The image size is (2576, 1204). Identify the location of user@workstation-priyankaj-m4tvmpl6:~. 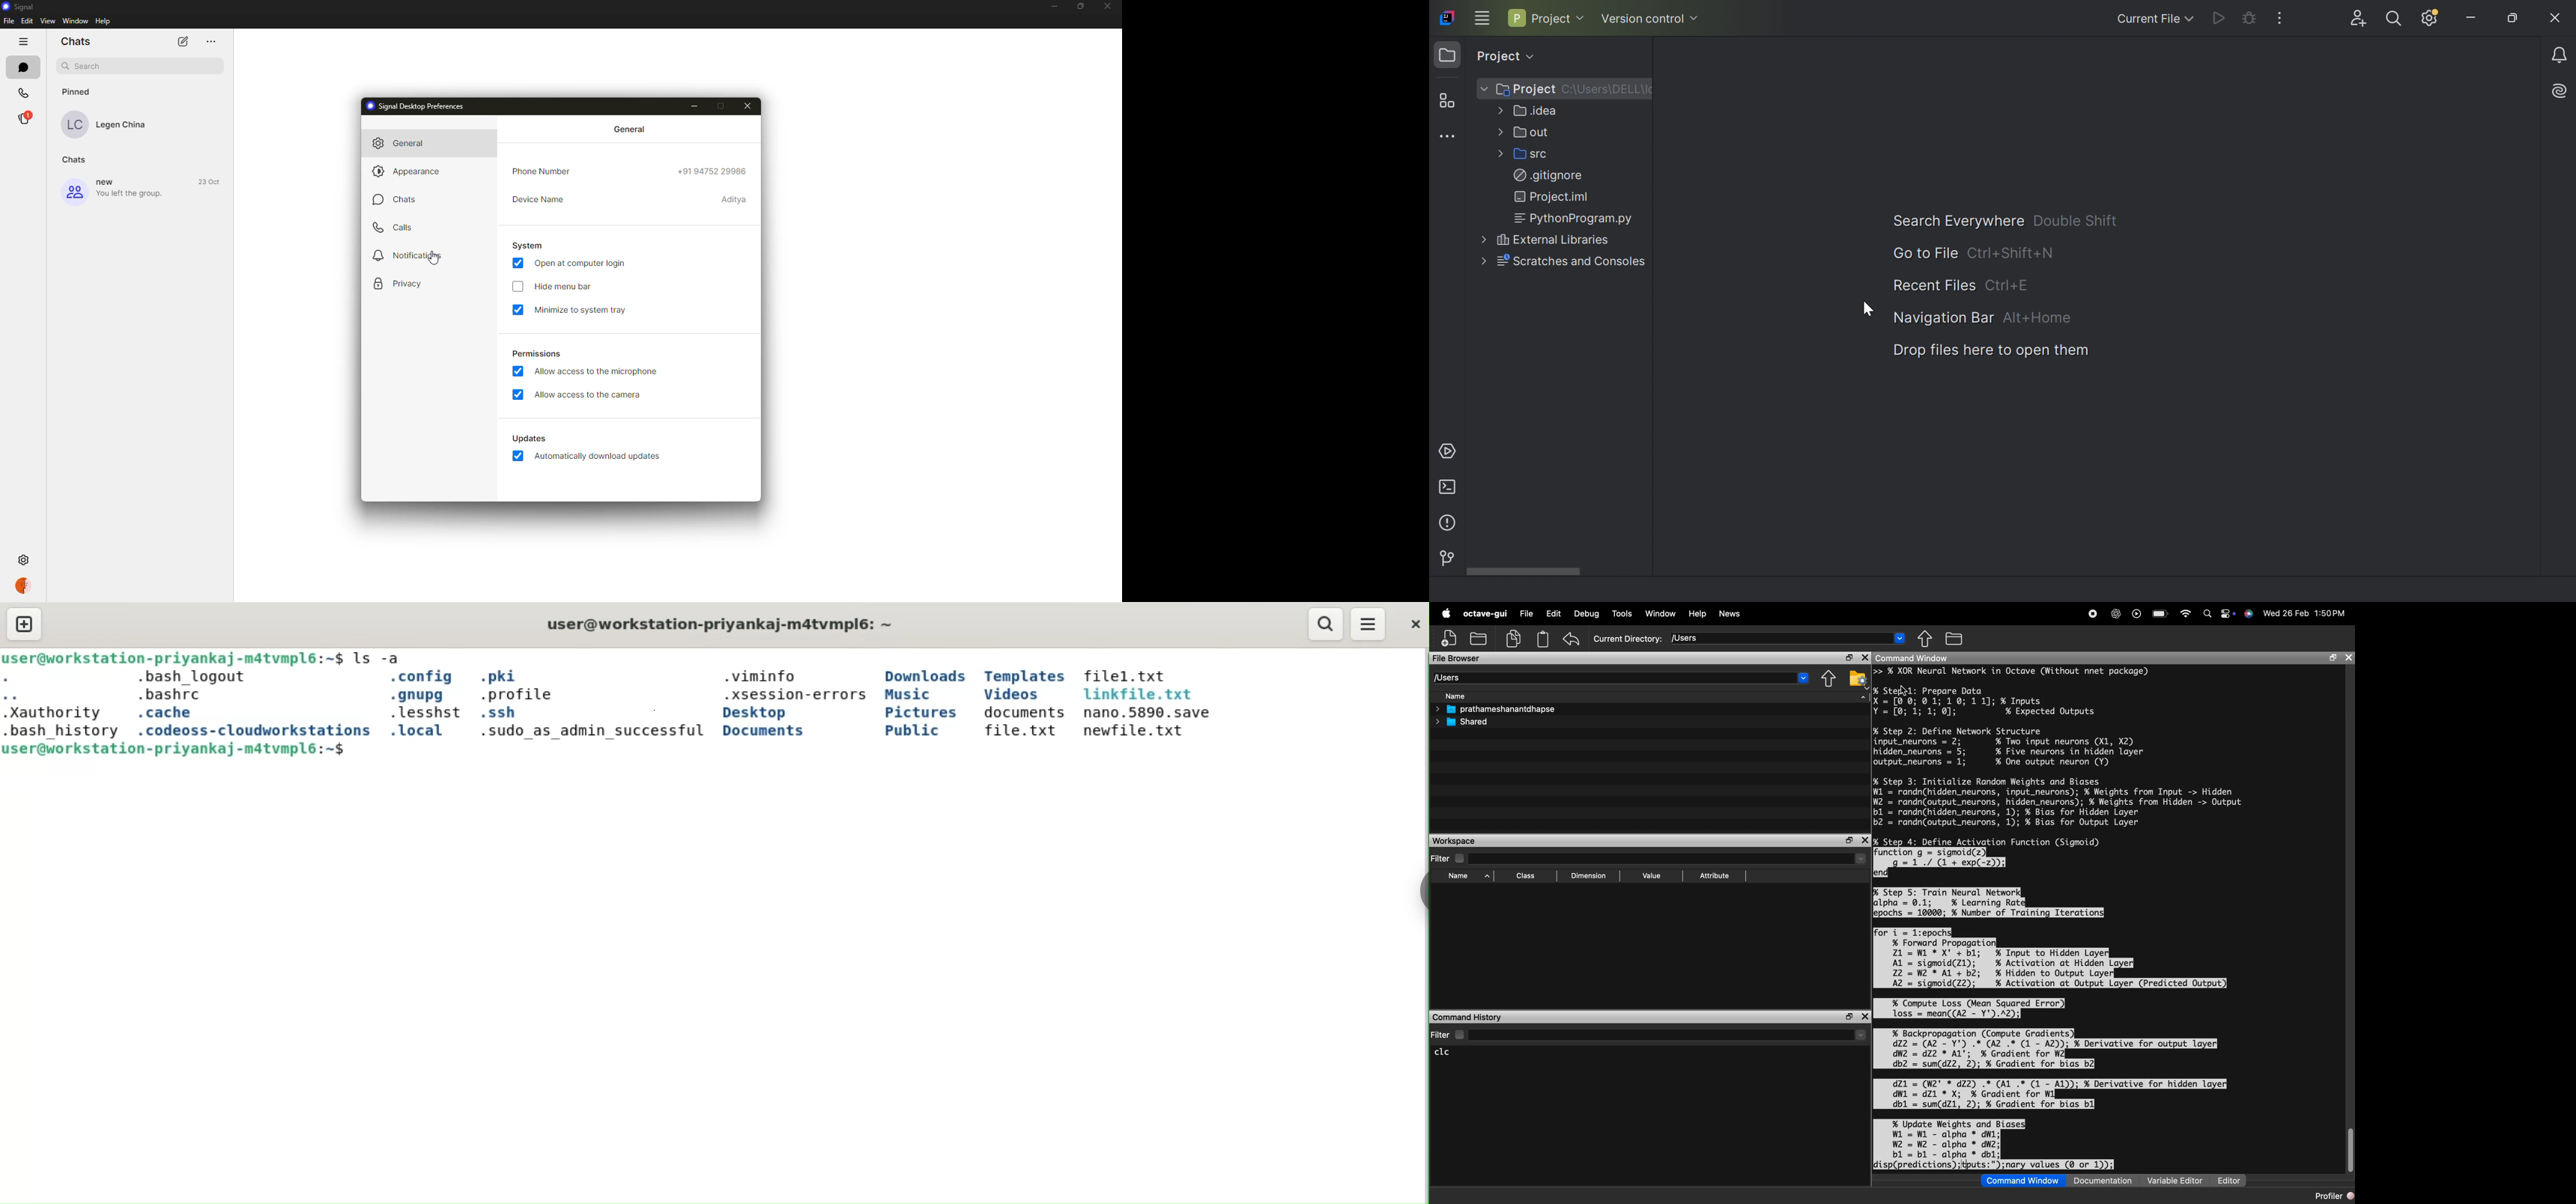
(721, 624).